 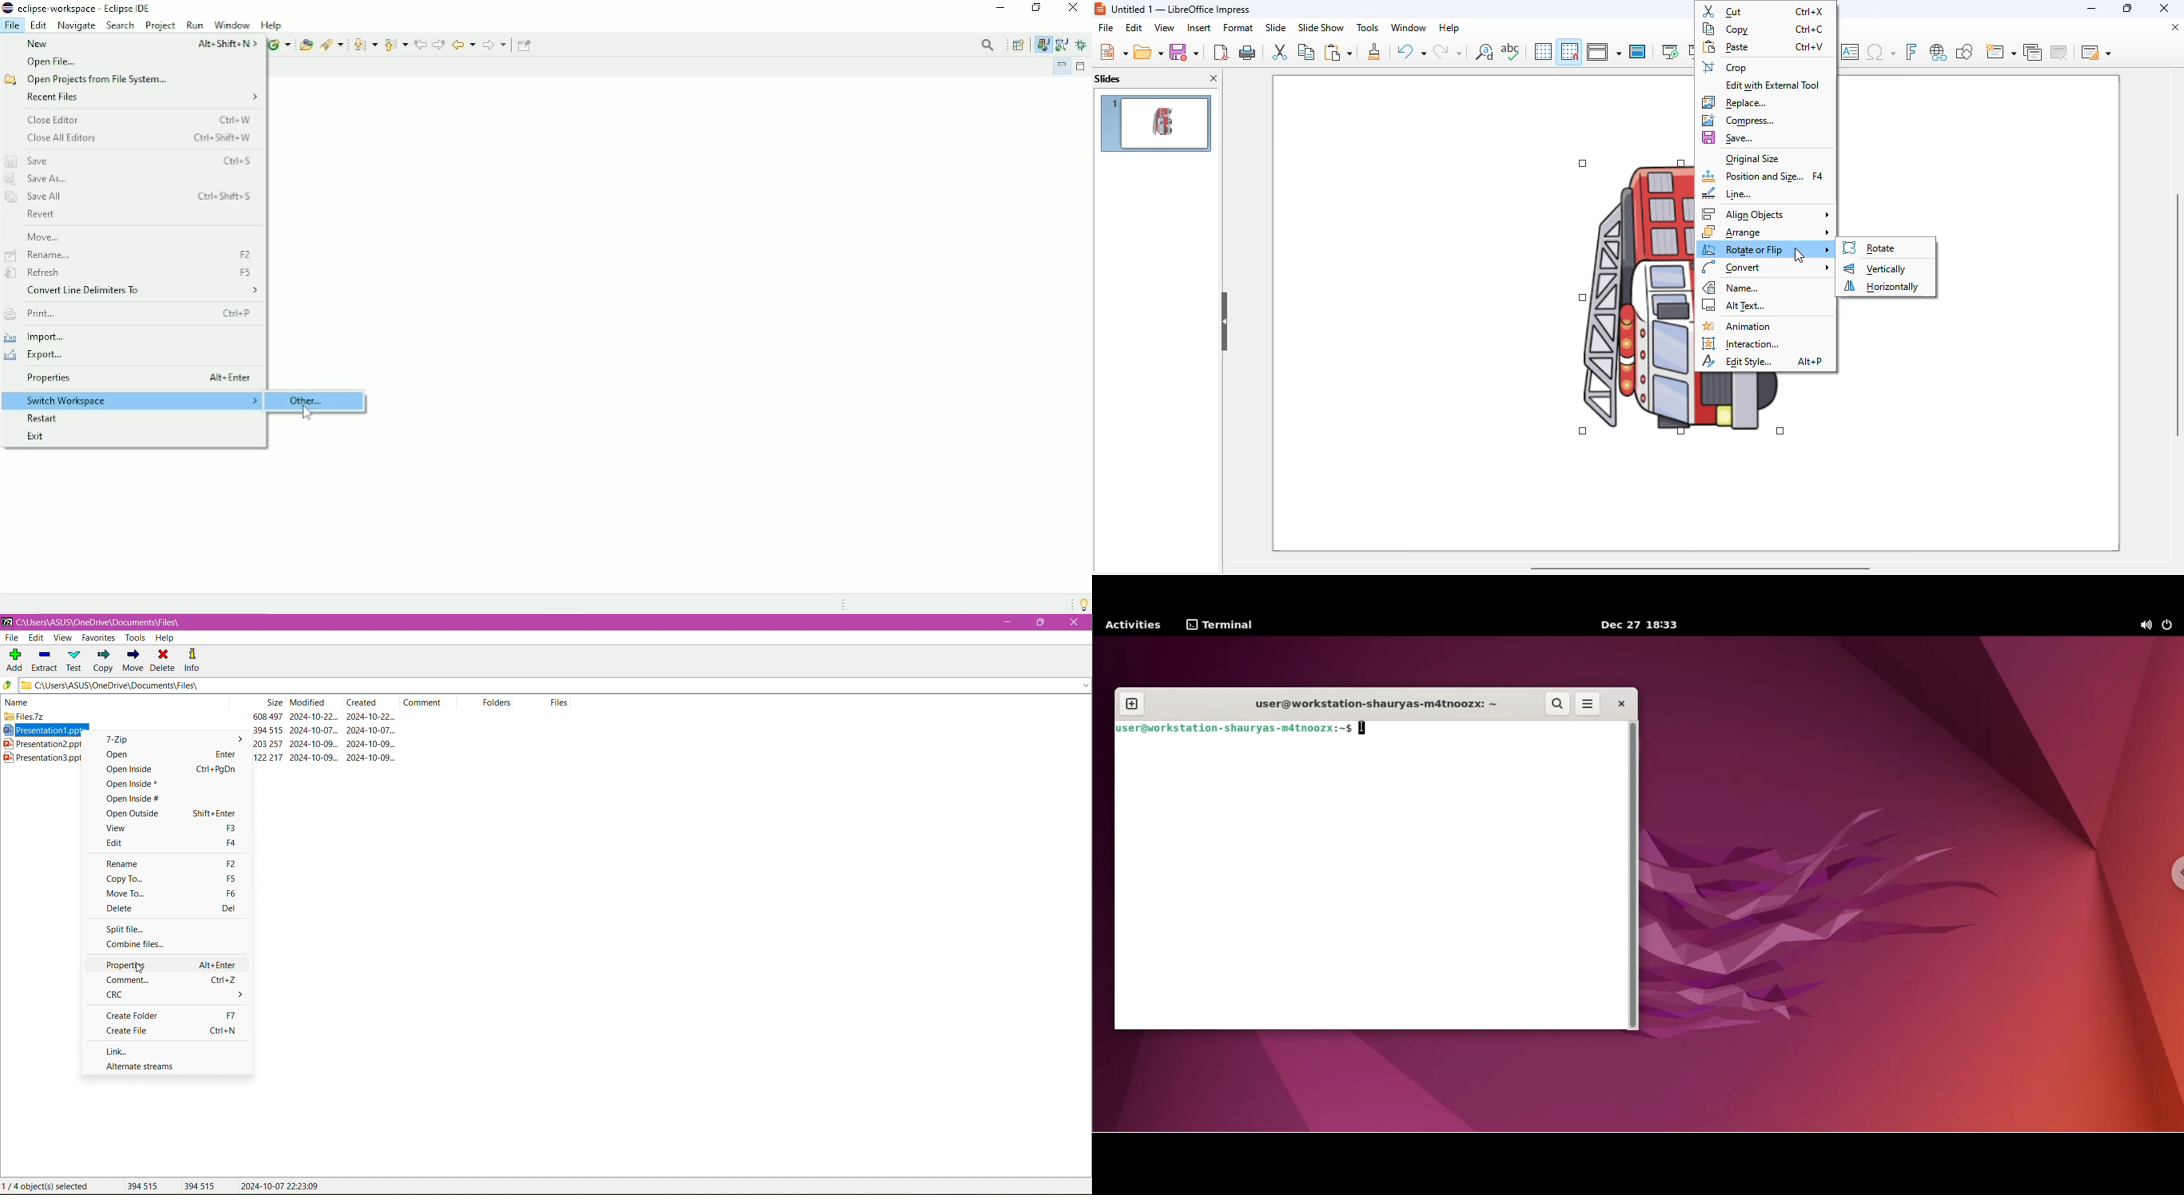 I want to click on Split File, so click(x=125, y=930).